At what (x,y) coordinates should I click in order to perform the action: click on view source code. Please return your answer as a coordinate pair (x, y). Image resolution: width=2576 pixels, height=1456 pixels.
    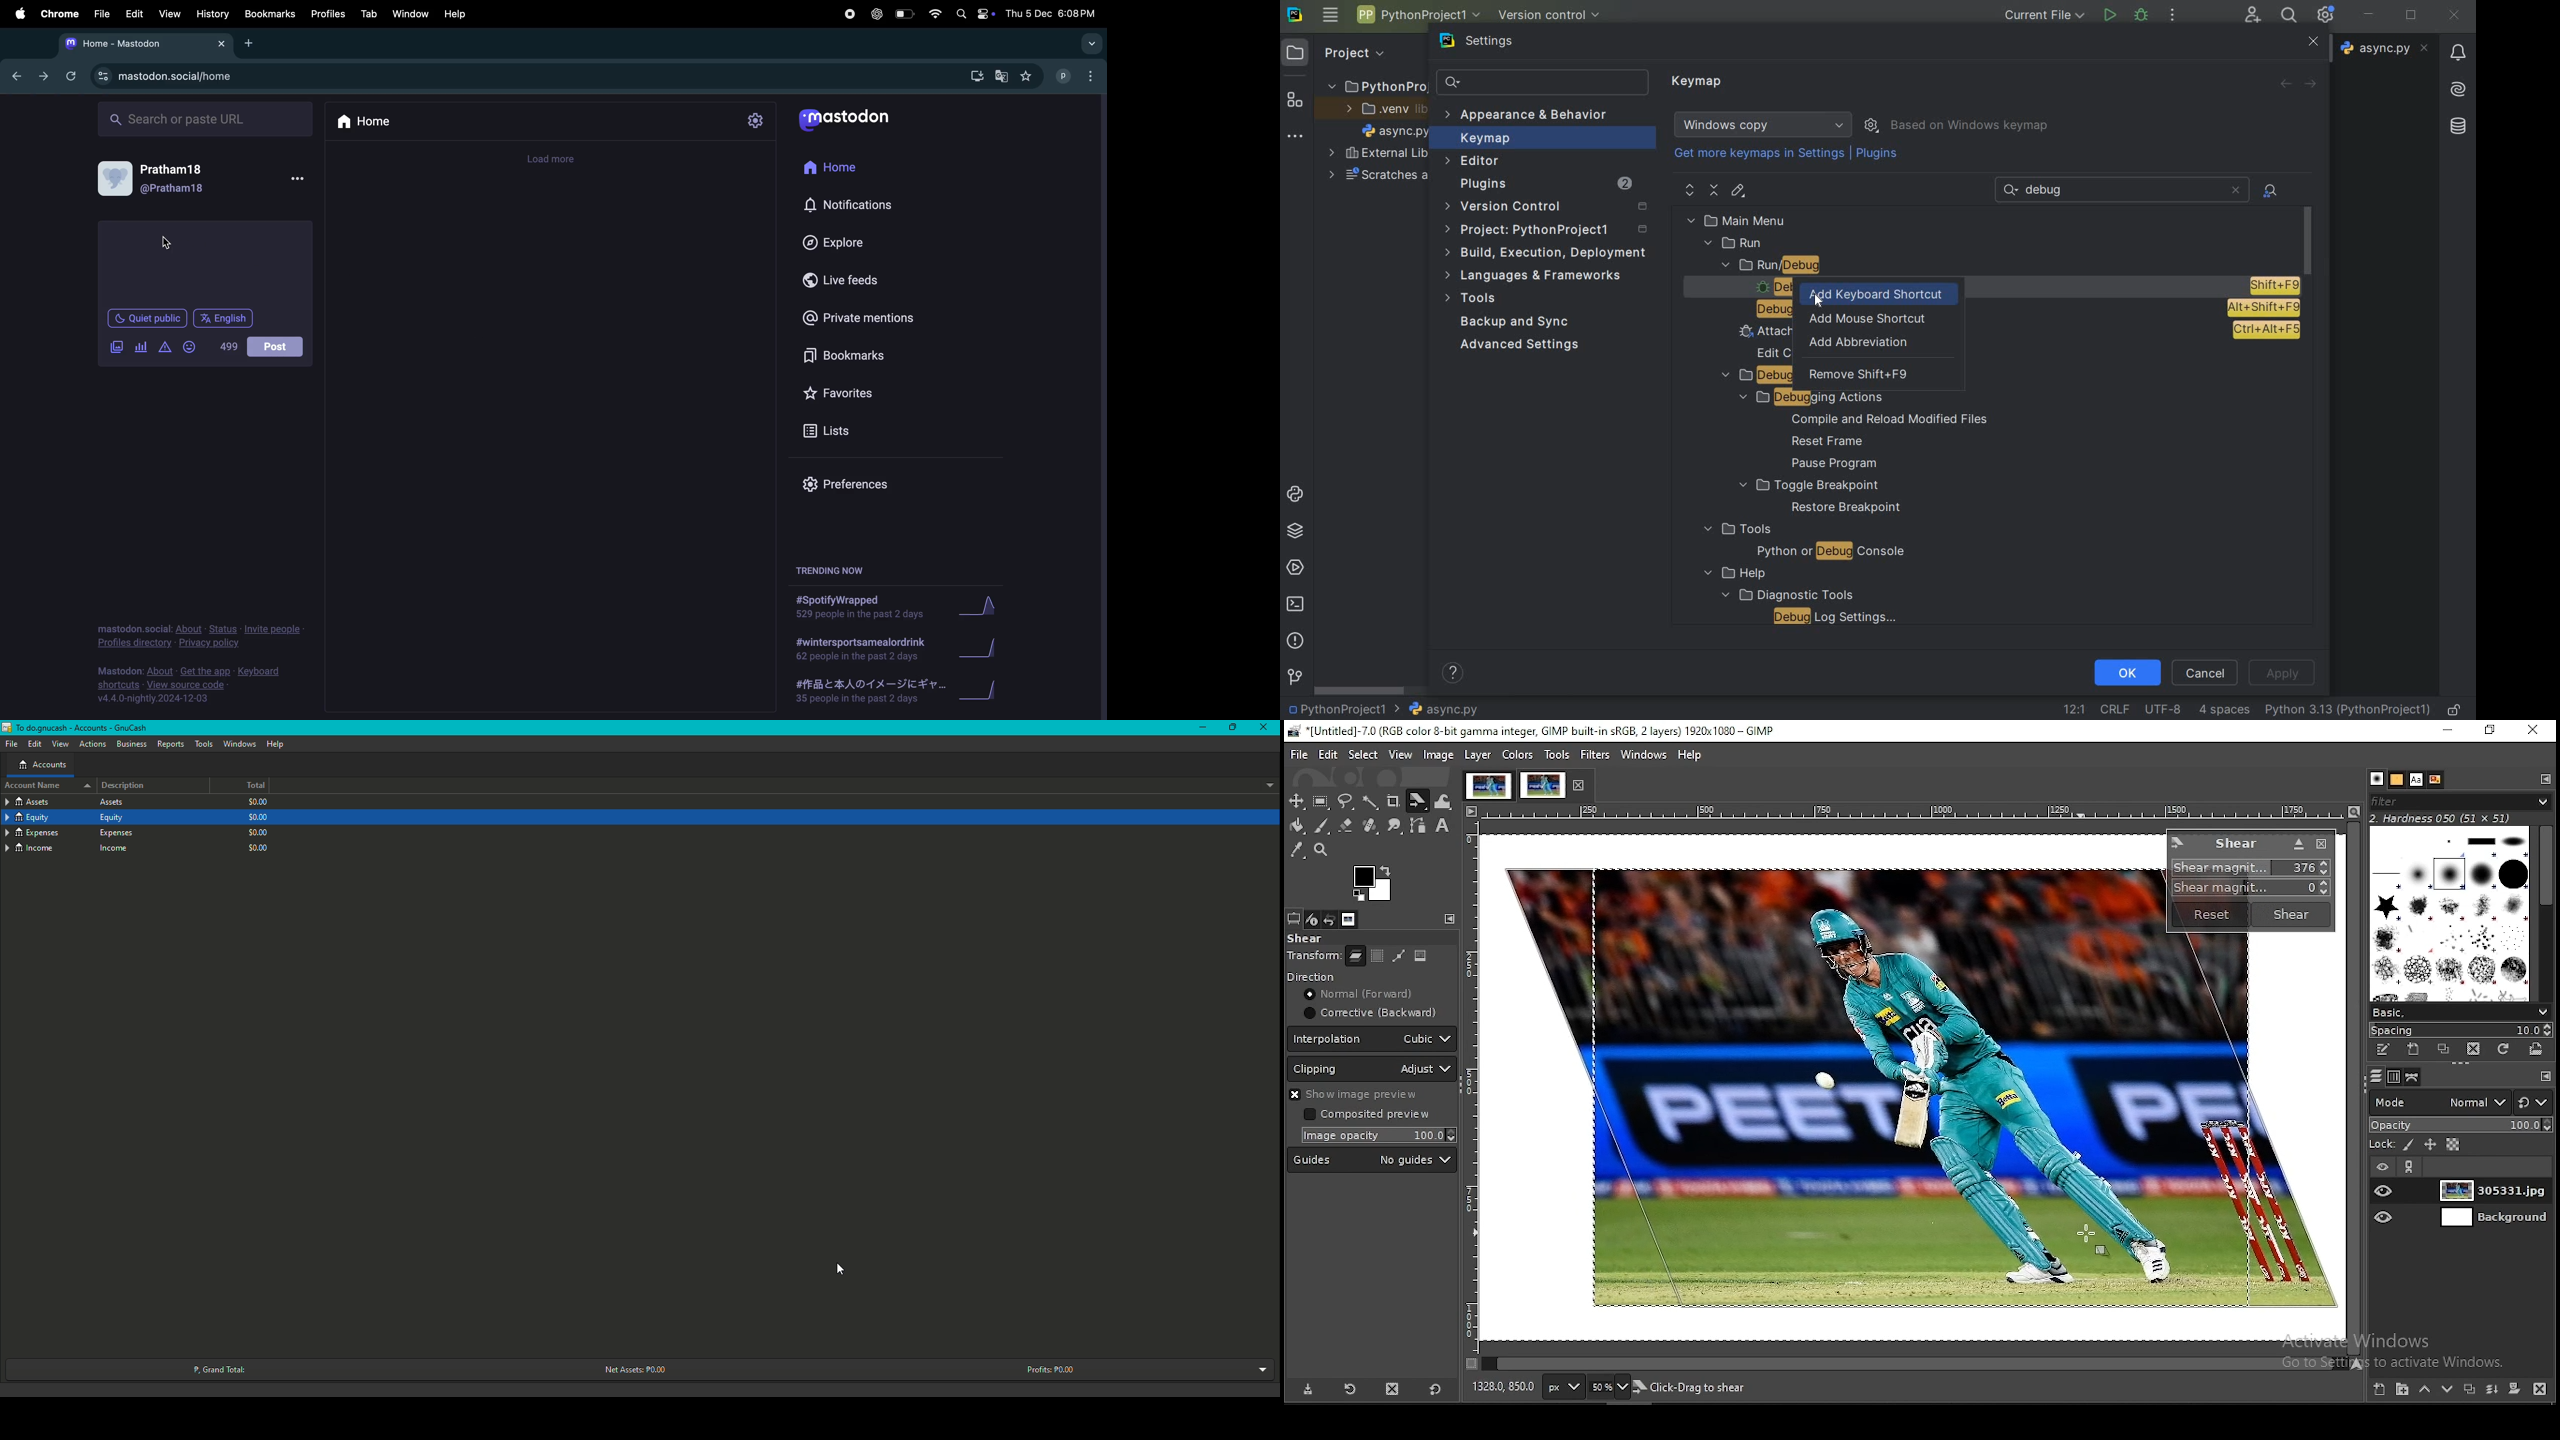
    Looking at the image, I should click on (199, 686).